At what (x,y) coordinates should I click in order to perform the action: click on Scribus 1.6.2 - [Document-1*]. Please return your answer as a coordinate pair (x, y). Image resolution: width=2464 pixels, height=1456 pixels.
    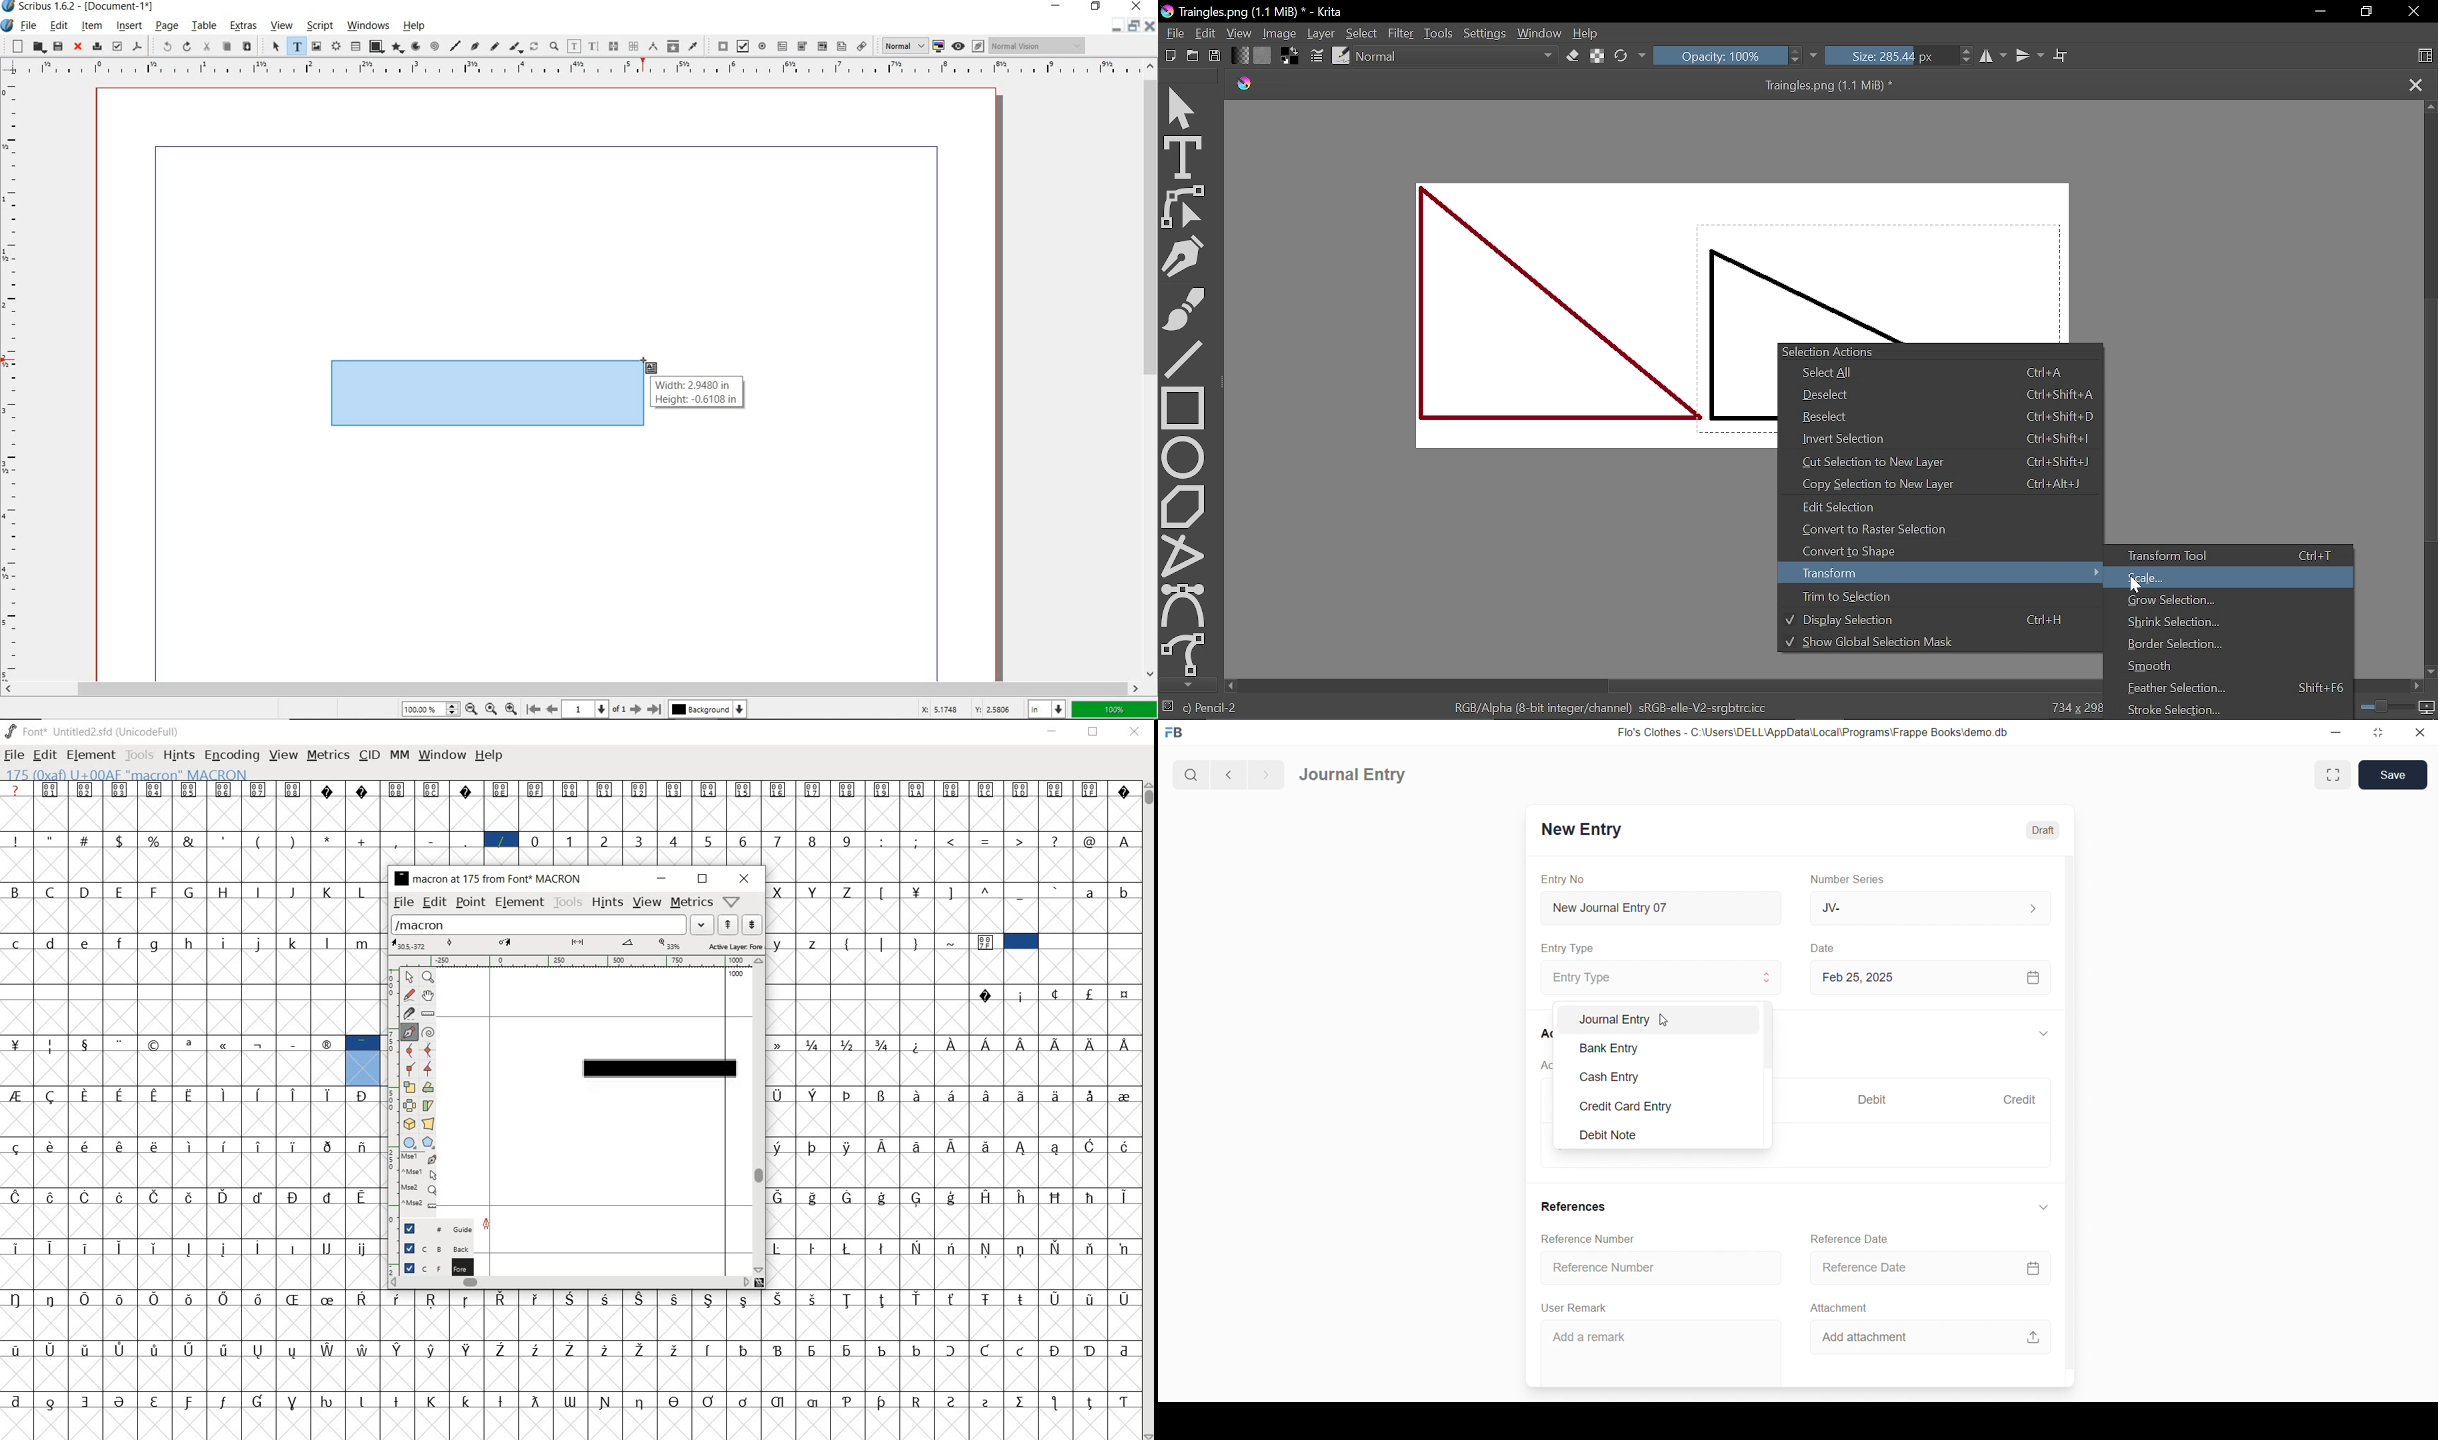
    Looking at the image, I should click on (82, 8).